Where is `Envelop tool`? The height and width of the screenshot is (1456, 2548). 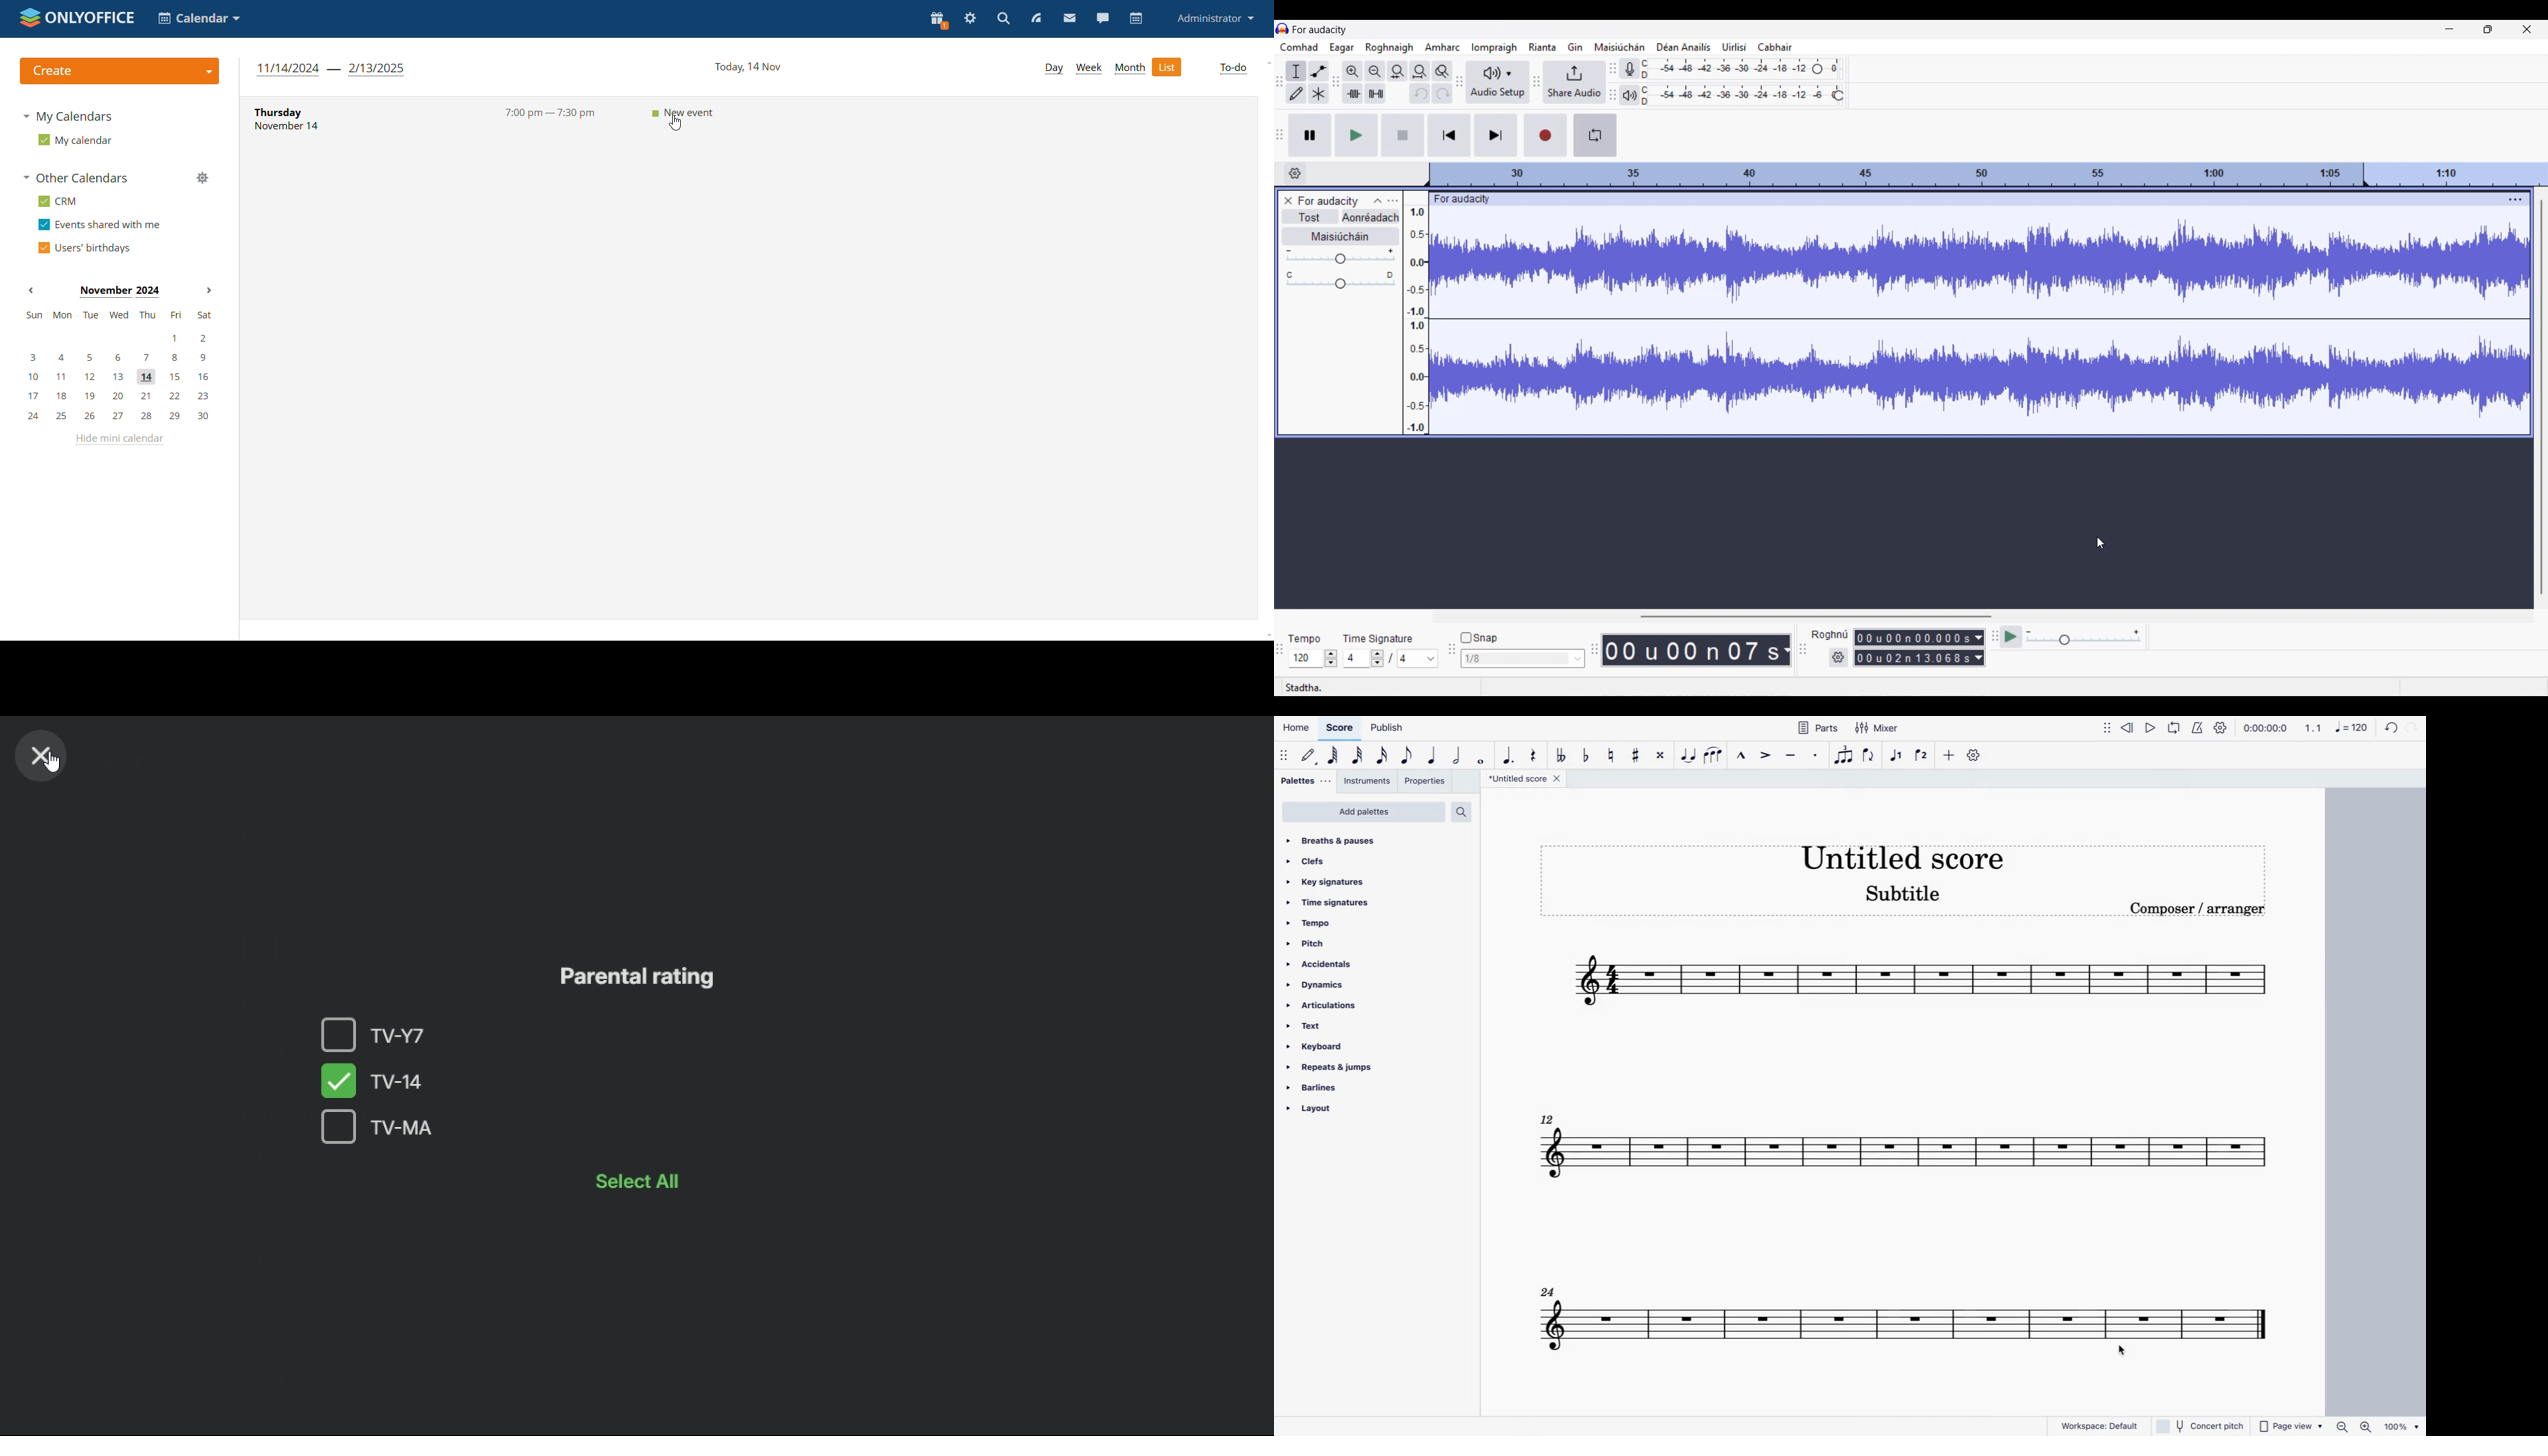
Envelop tool is located at coordinates (1318, 71).